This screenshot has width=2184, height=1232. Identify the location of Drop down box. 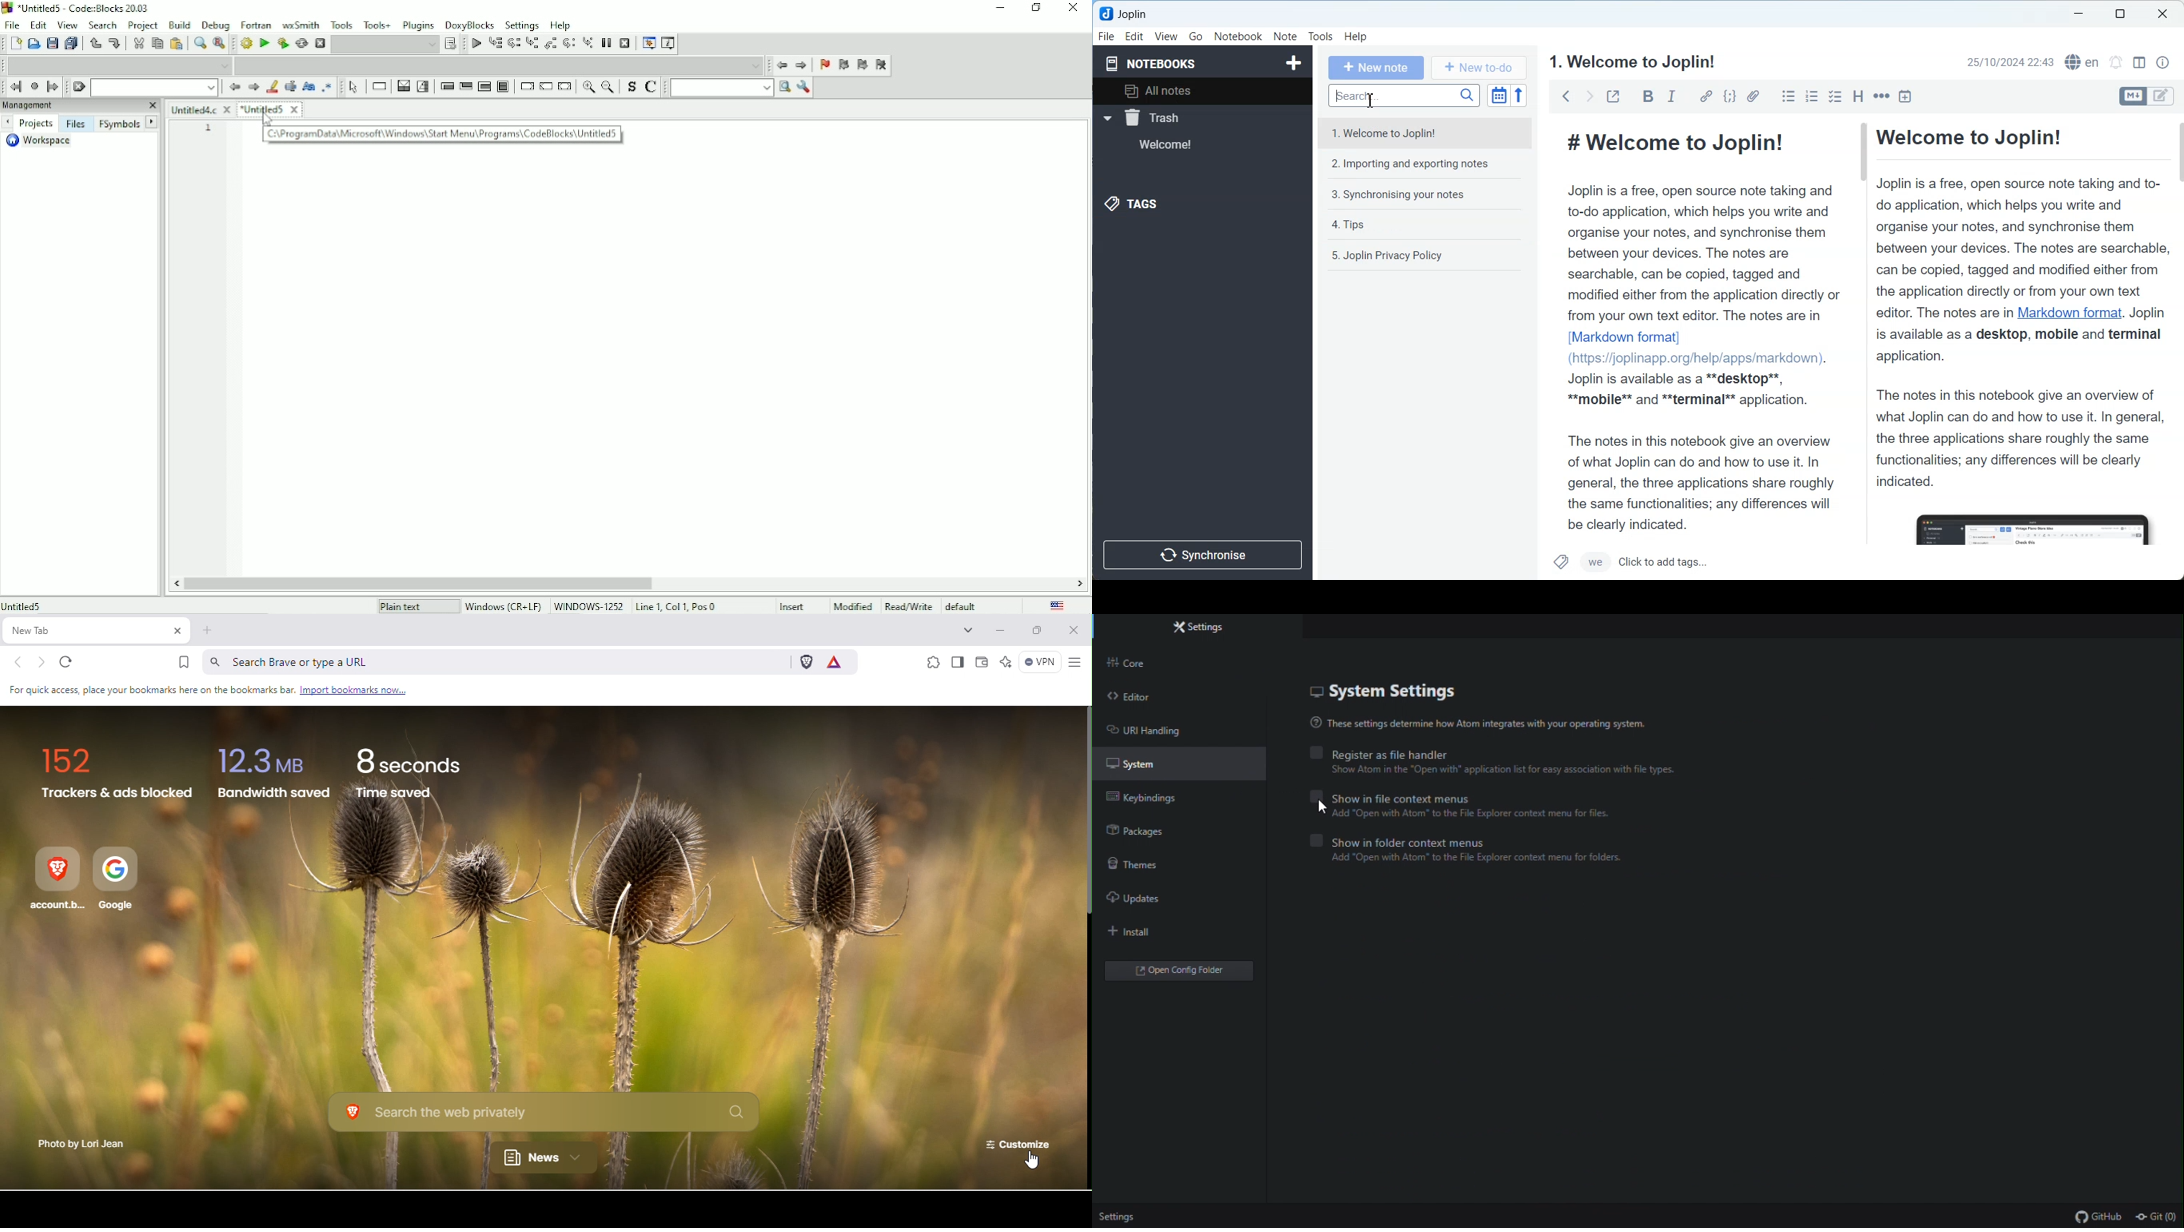
(1106, 119).